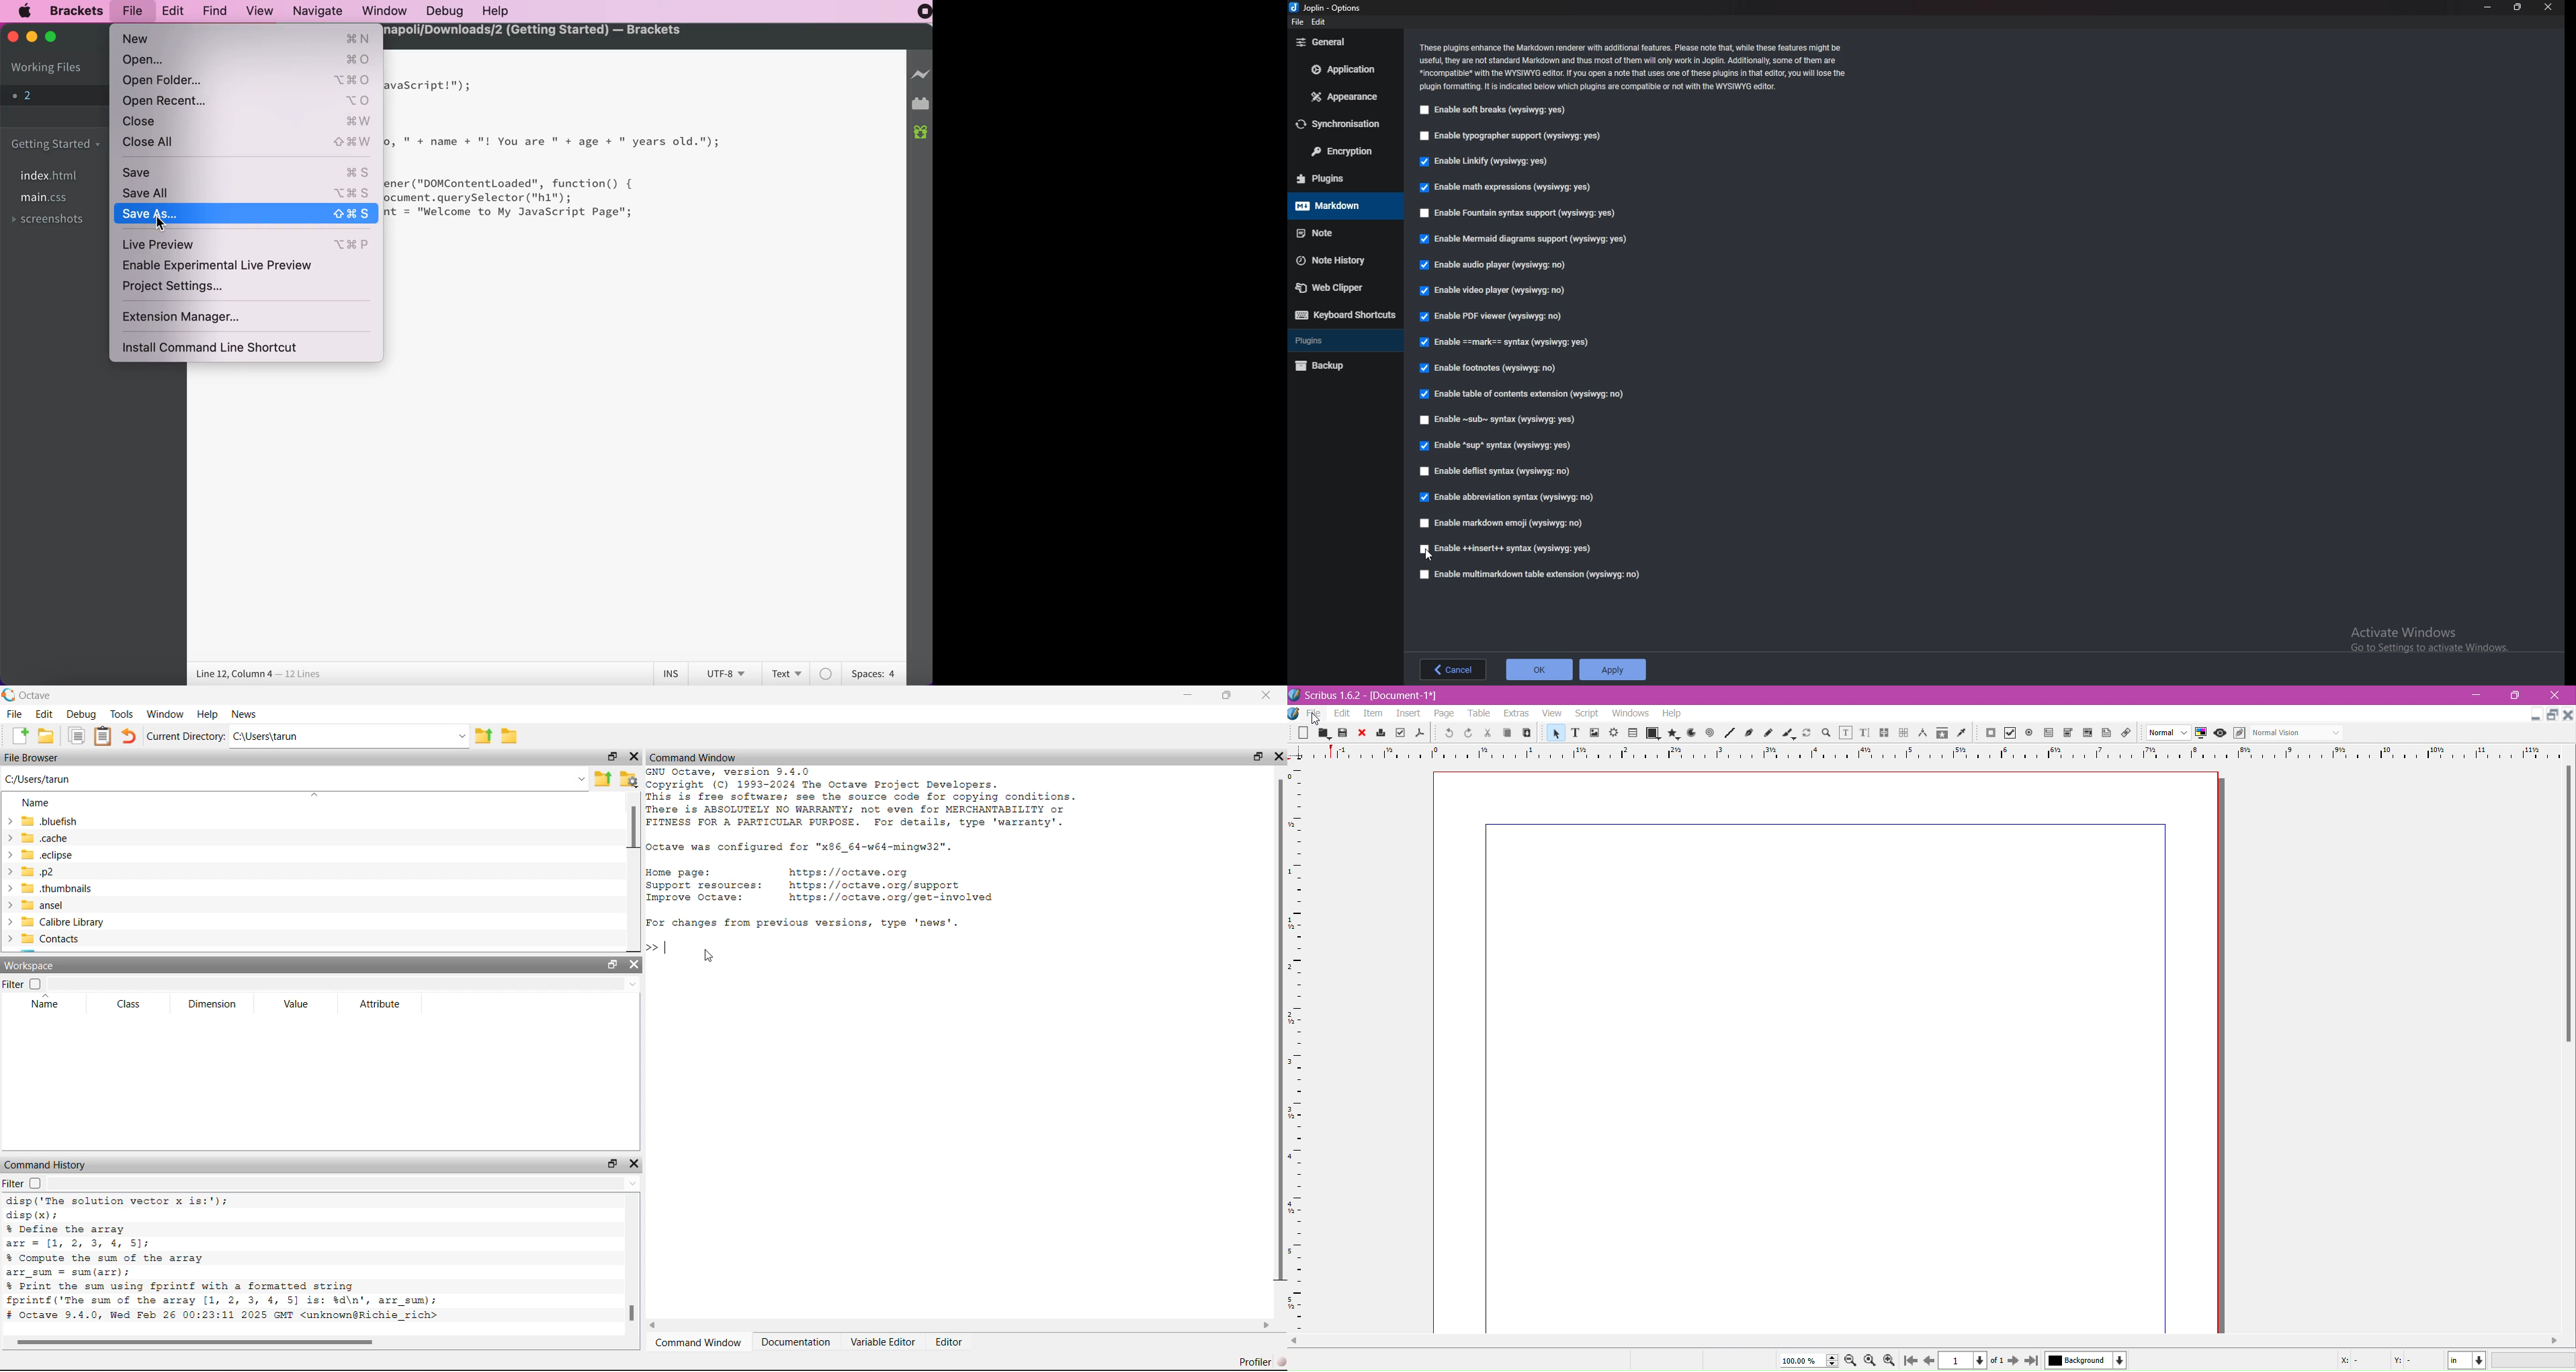 This screenshot has height=1372, width=2576. What do you see at coordinates (1408, 714) in the screenshot?
I see `insert menu` at bounding box center [1408, 714].